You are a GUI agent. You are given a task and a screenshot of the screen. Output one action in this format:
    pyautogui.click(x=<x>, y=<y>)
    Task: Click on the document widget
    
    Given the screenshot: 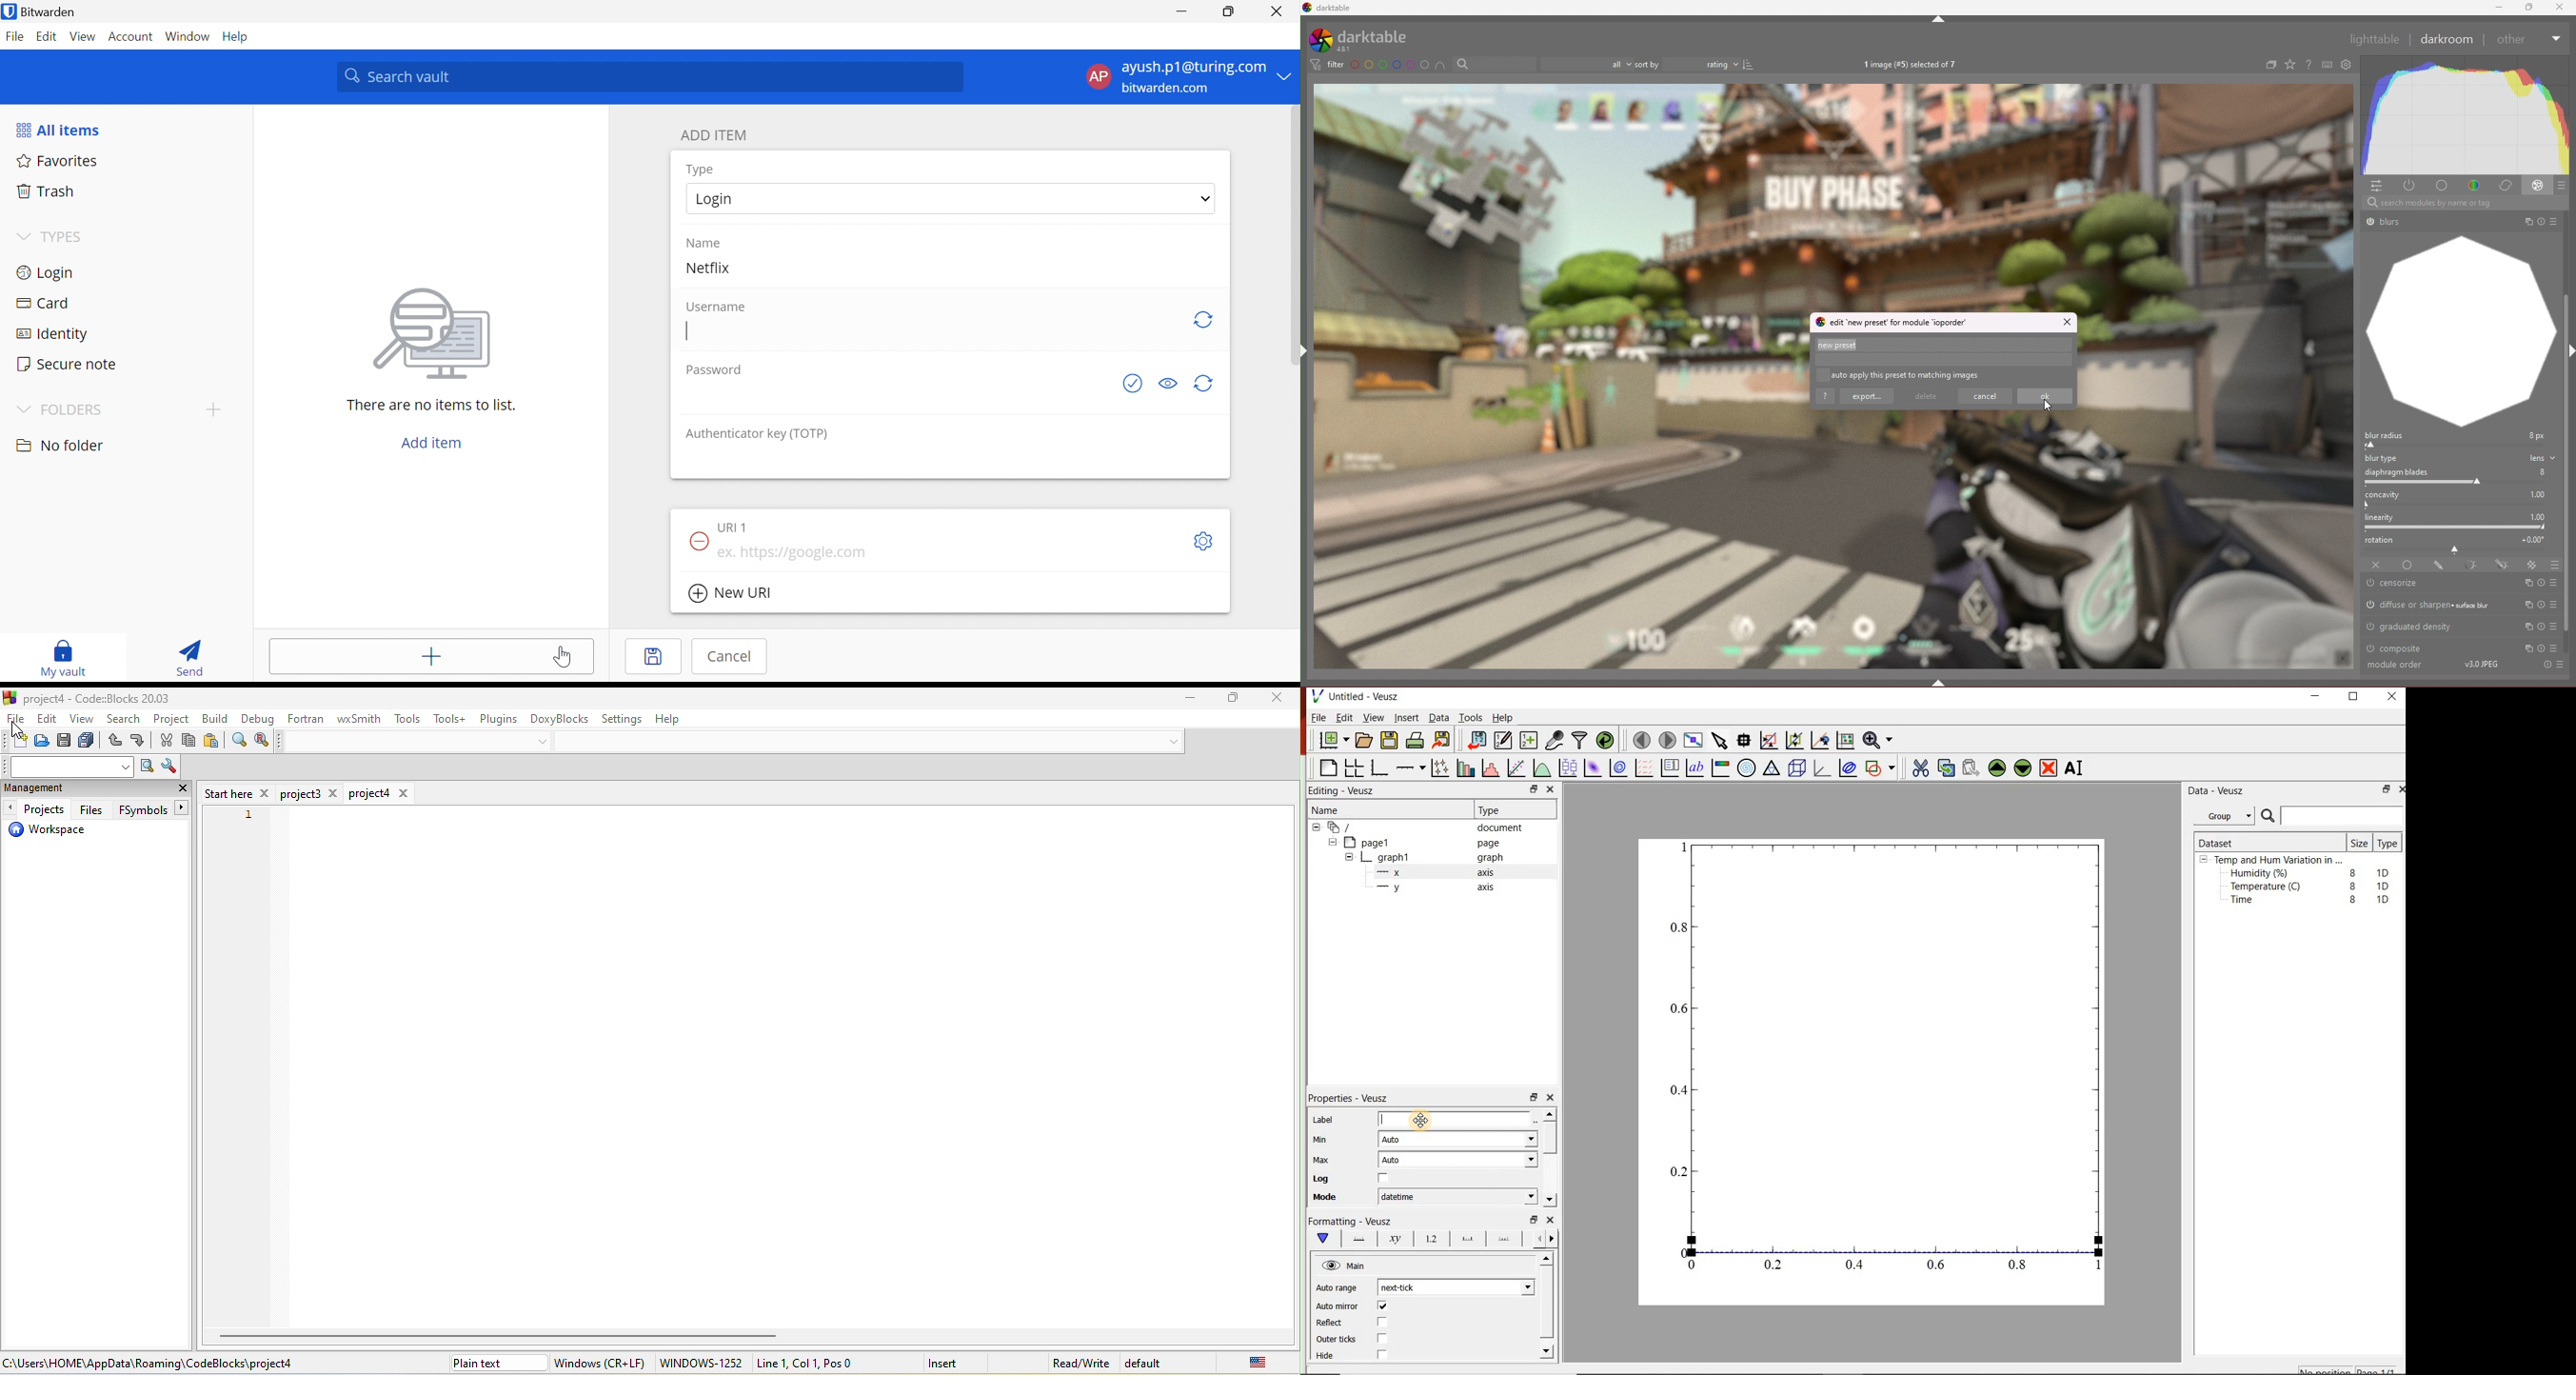 What is the action you would take?
    pyautogui.click(x=1347, y=828)
    